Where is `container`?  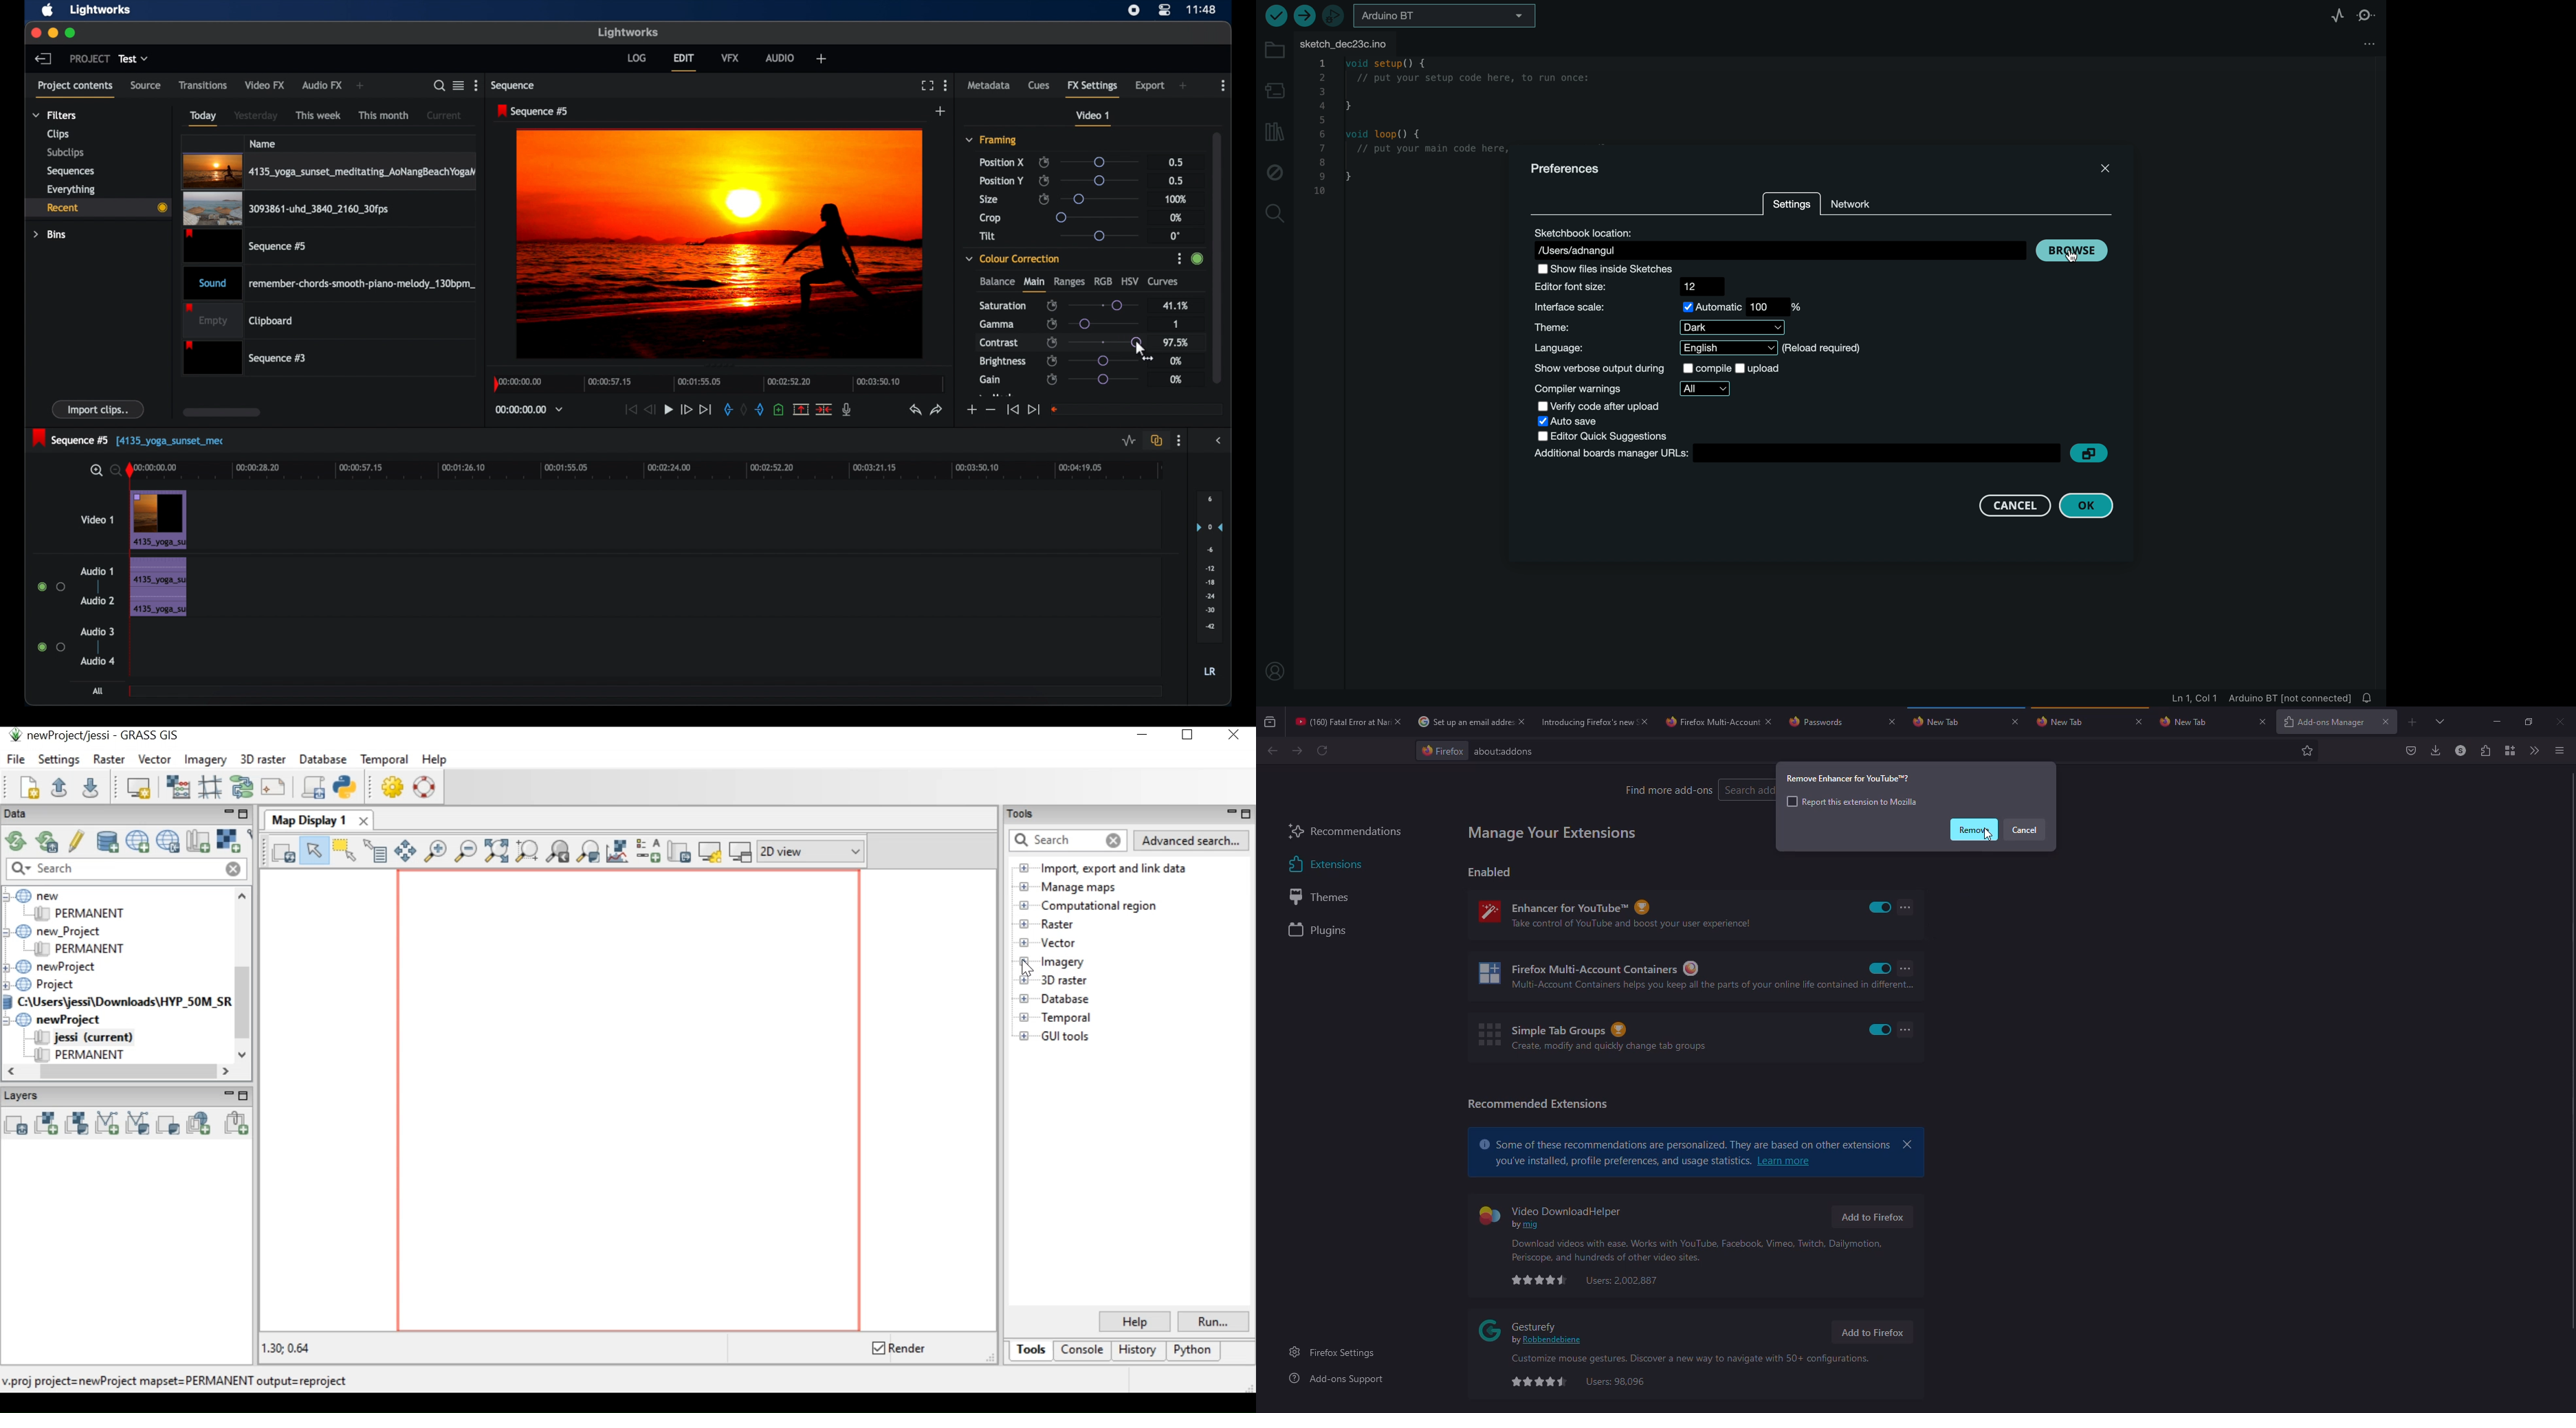
container is located at coordinates (2510, 750).